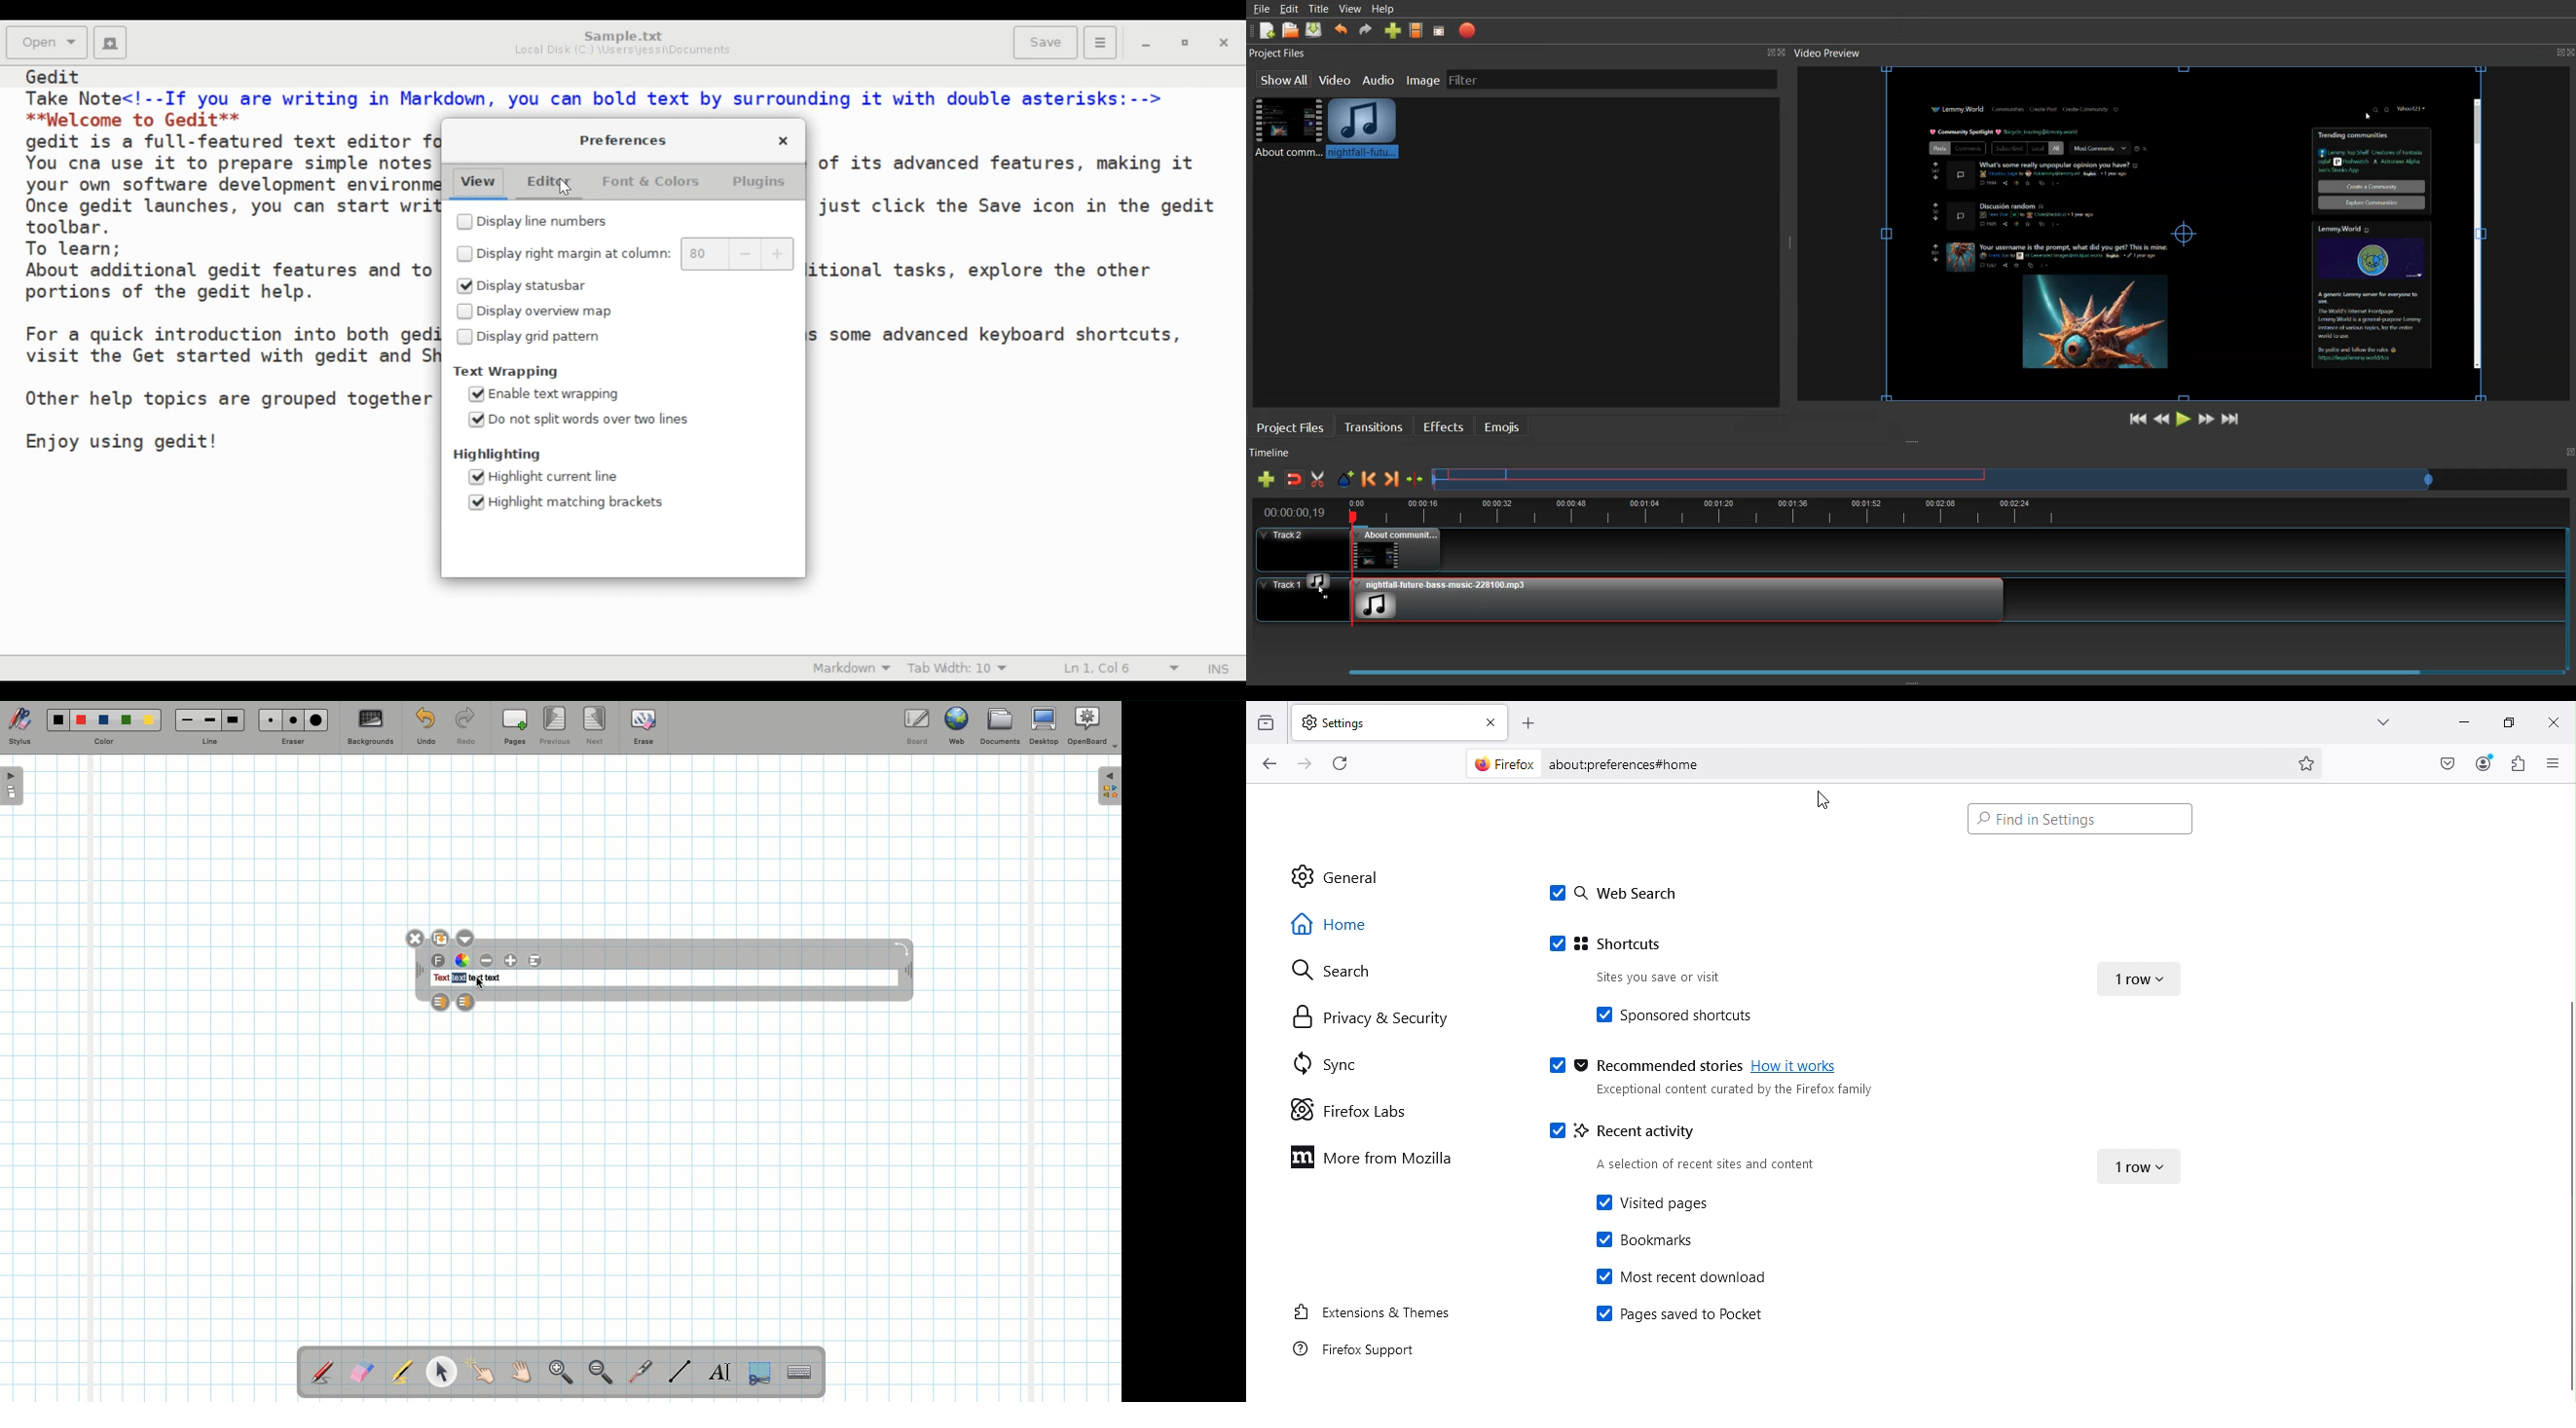 Image resolution: width=2576 pixels, height=1428 pixels. I want to click on List all tabs, so click(2372, 719).